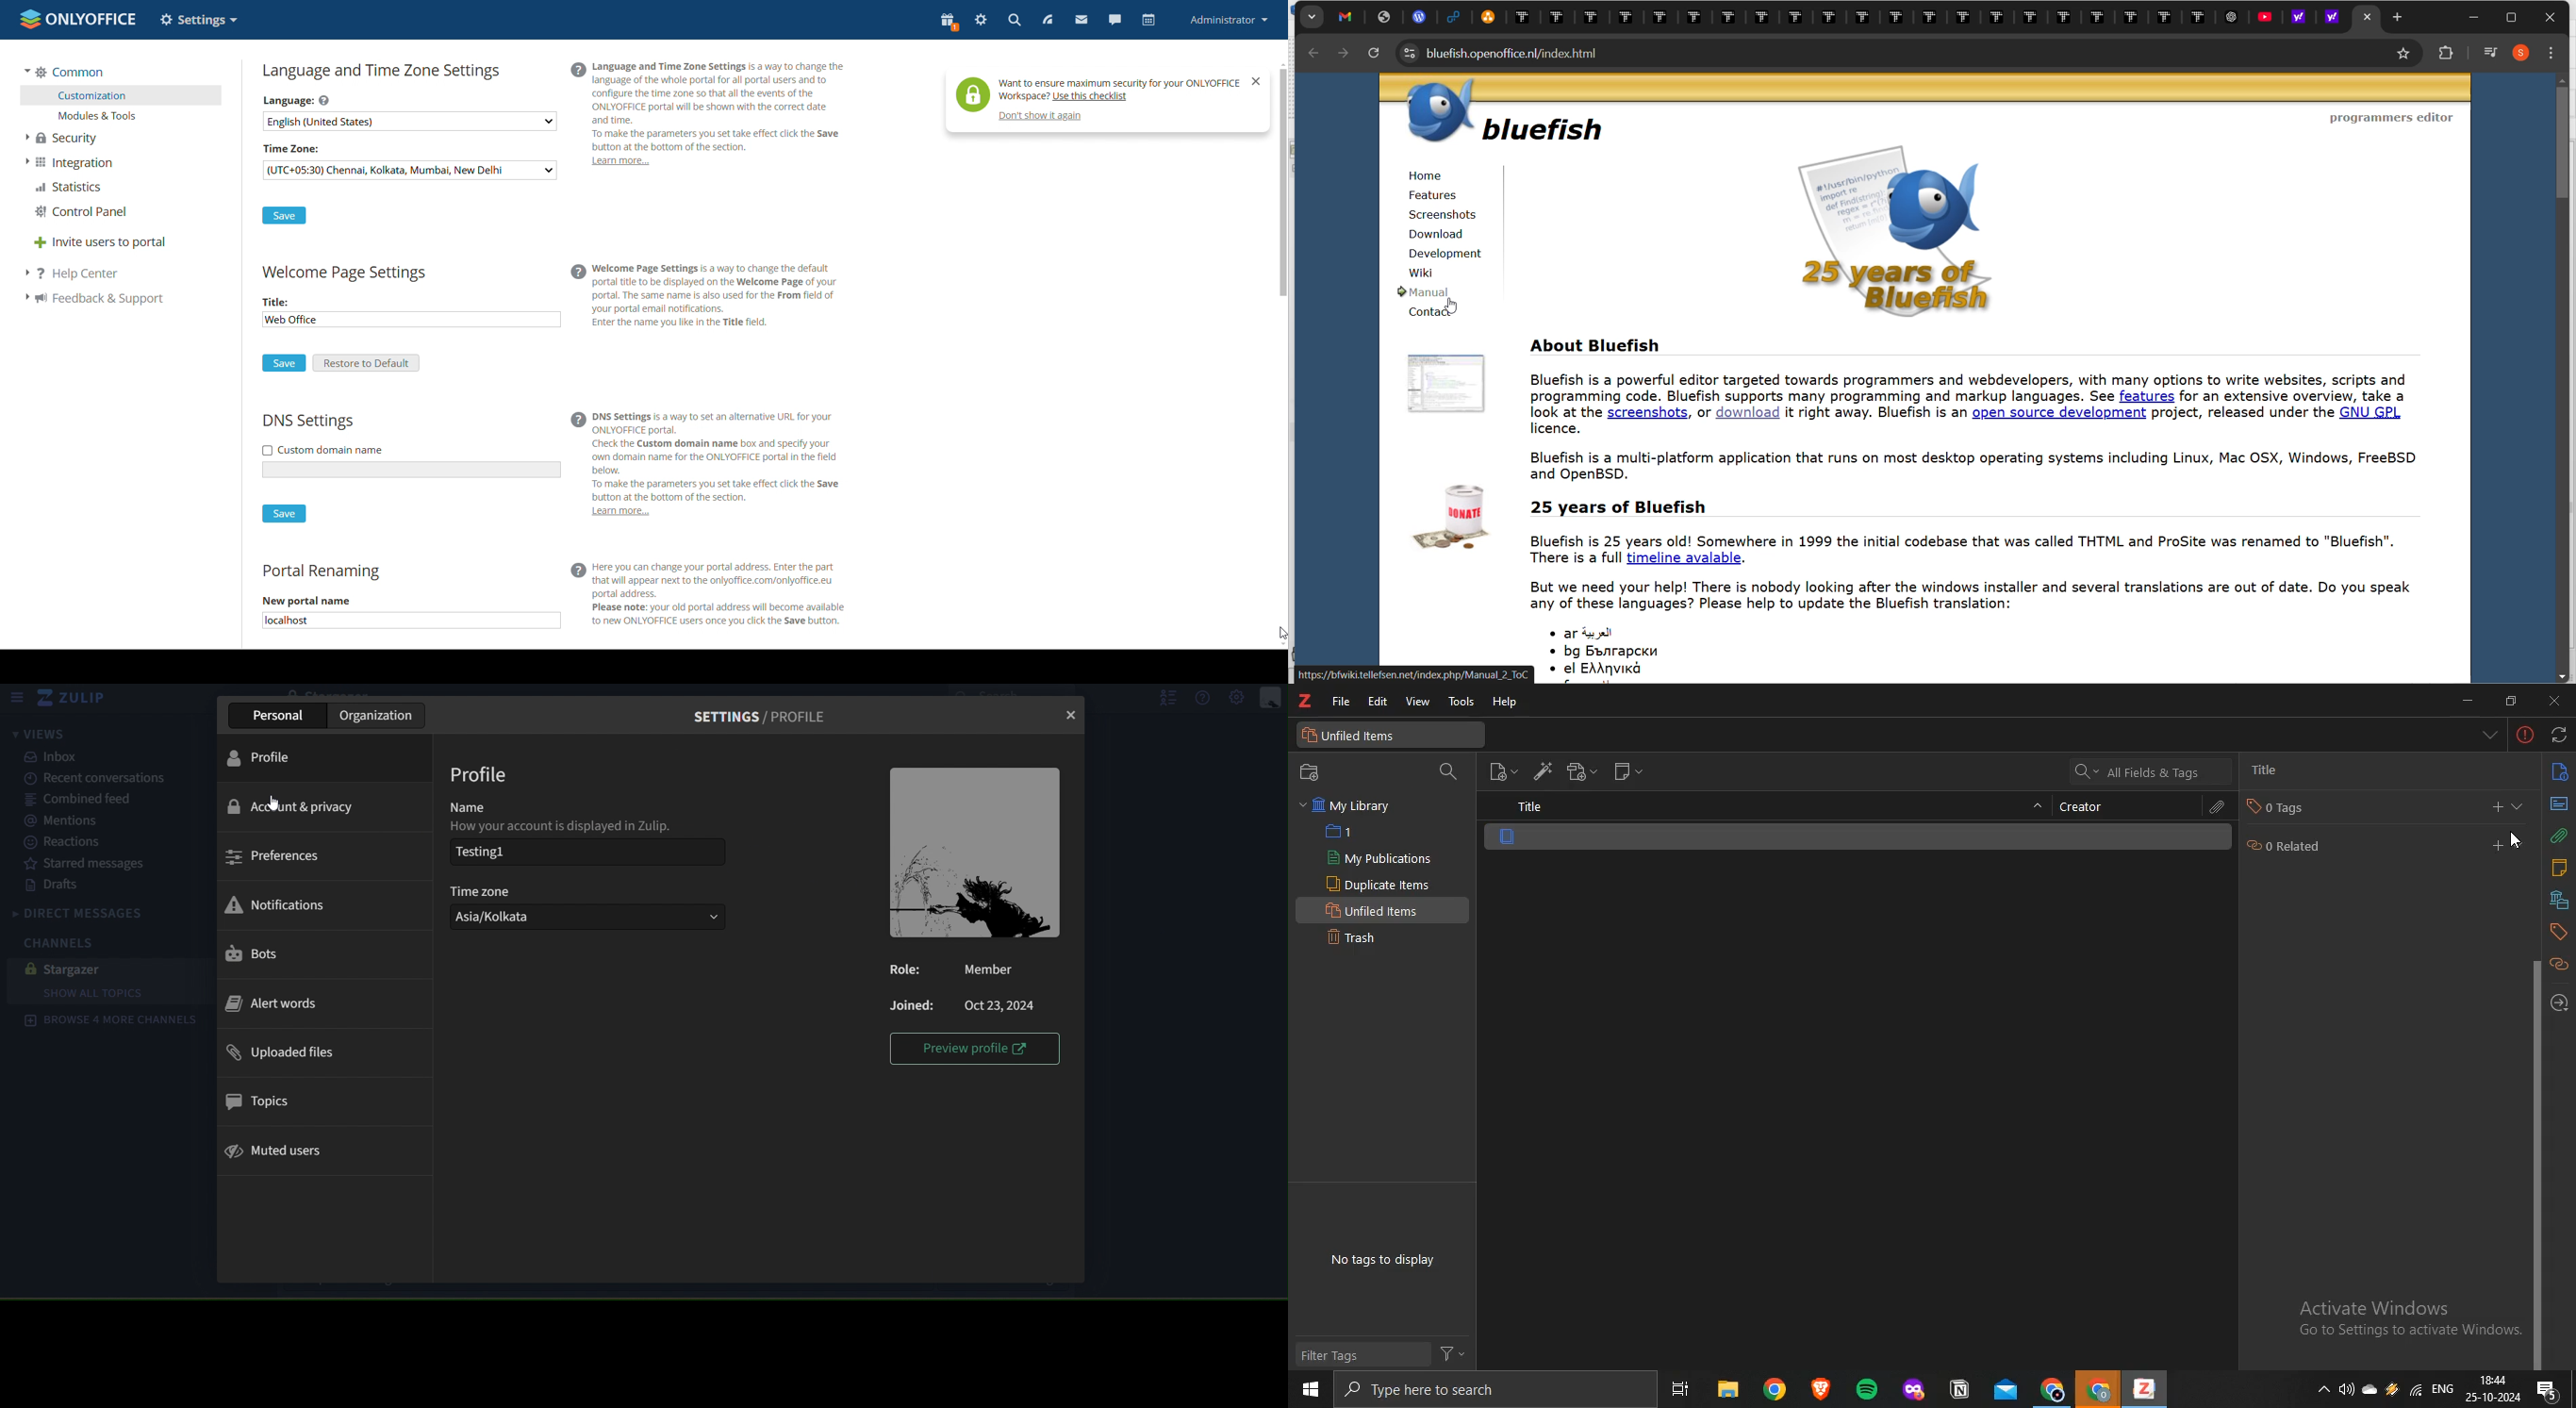 This screenshot has height=1428, width=2576. I want to click on customize, so click(2555, 54).